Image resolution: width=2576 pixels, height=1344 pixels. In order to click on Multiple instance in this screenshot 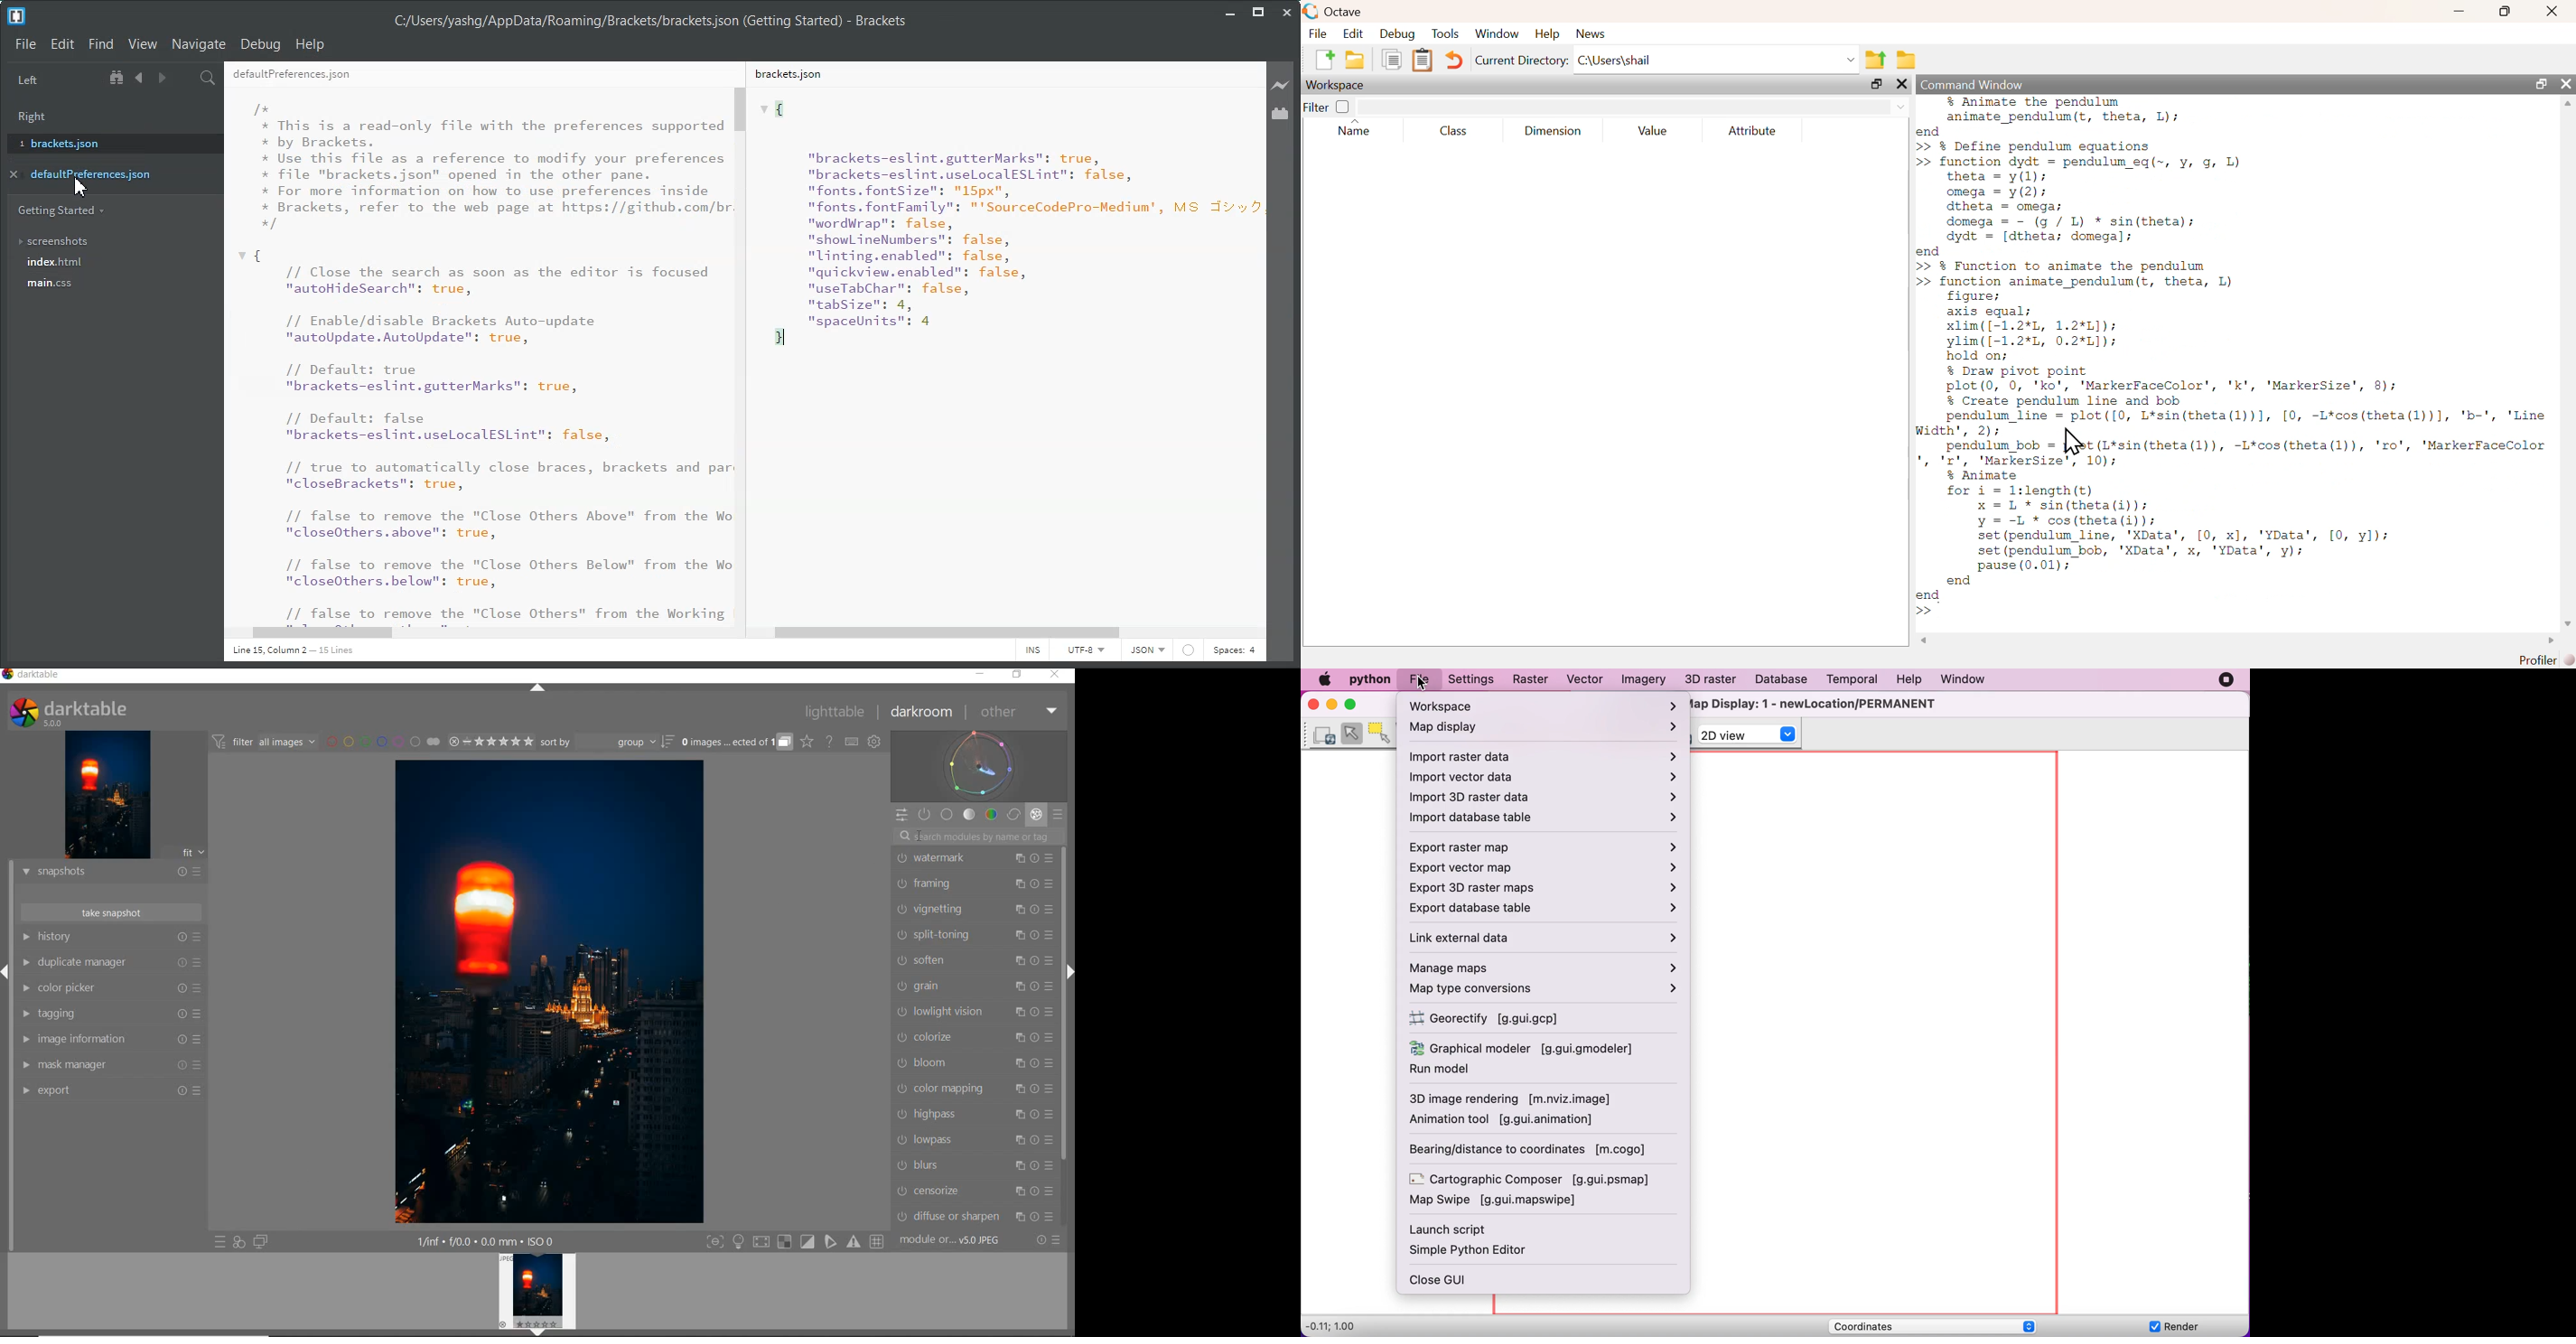, I will do `click(1019, 859)`.